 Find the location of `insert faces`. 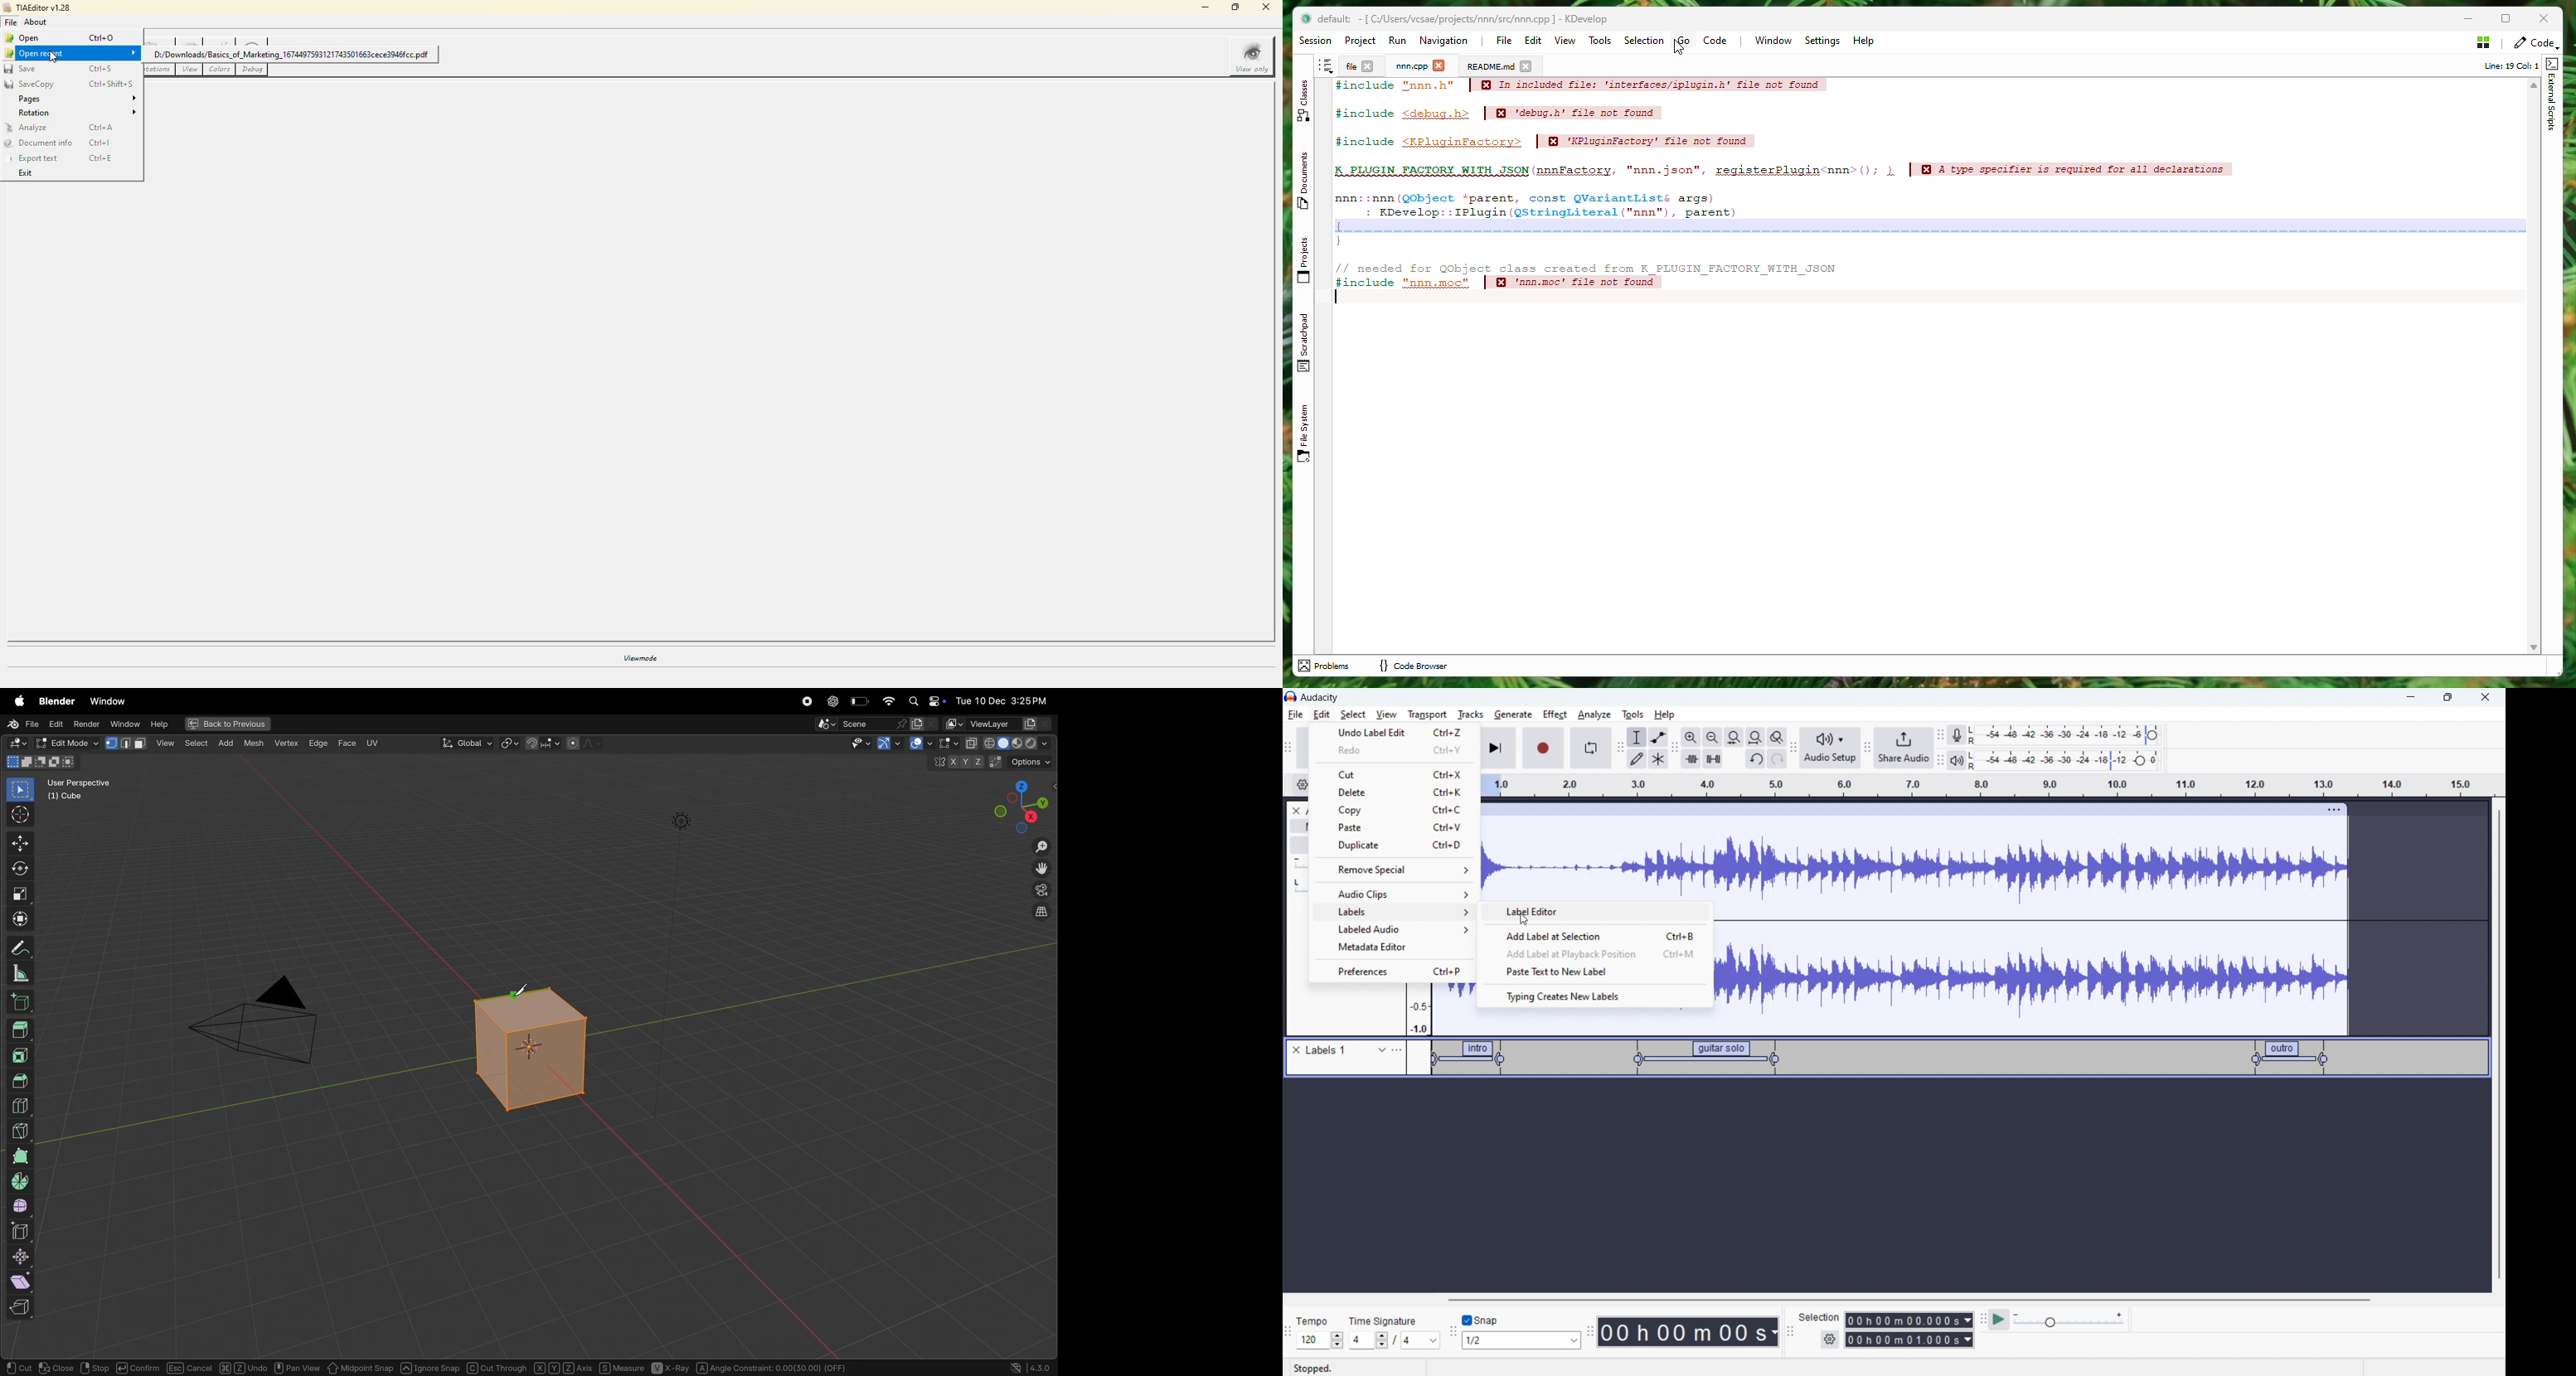

insert faces is located at coordinates (22, 1054).